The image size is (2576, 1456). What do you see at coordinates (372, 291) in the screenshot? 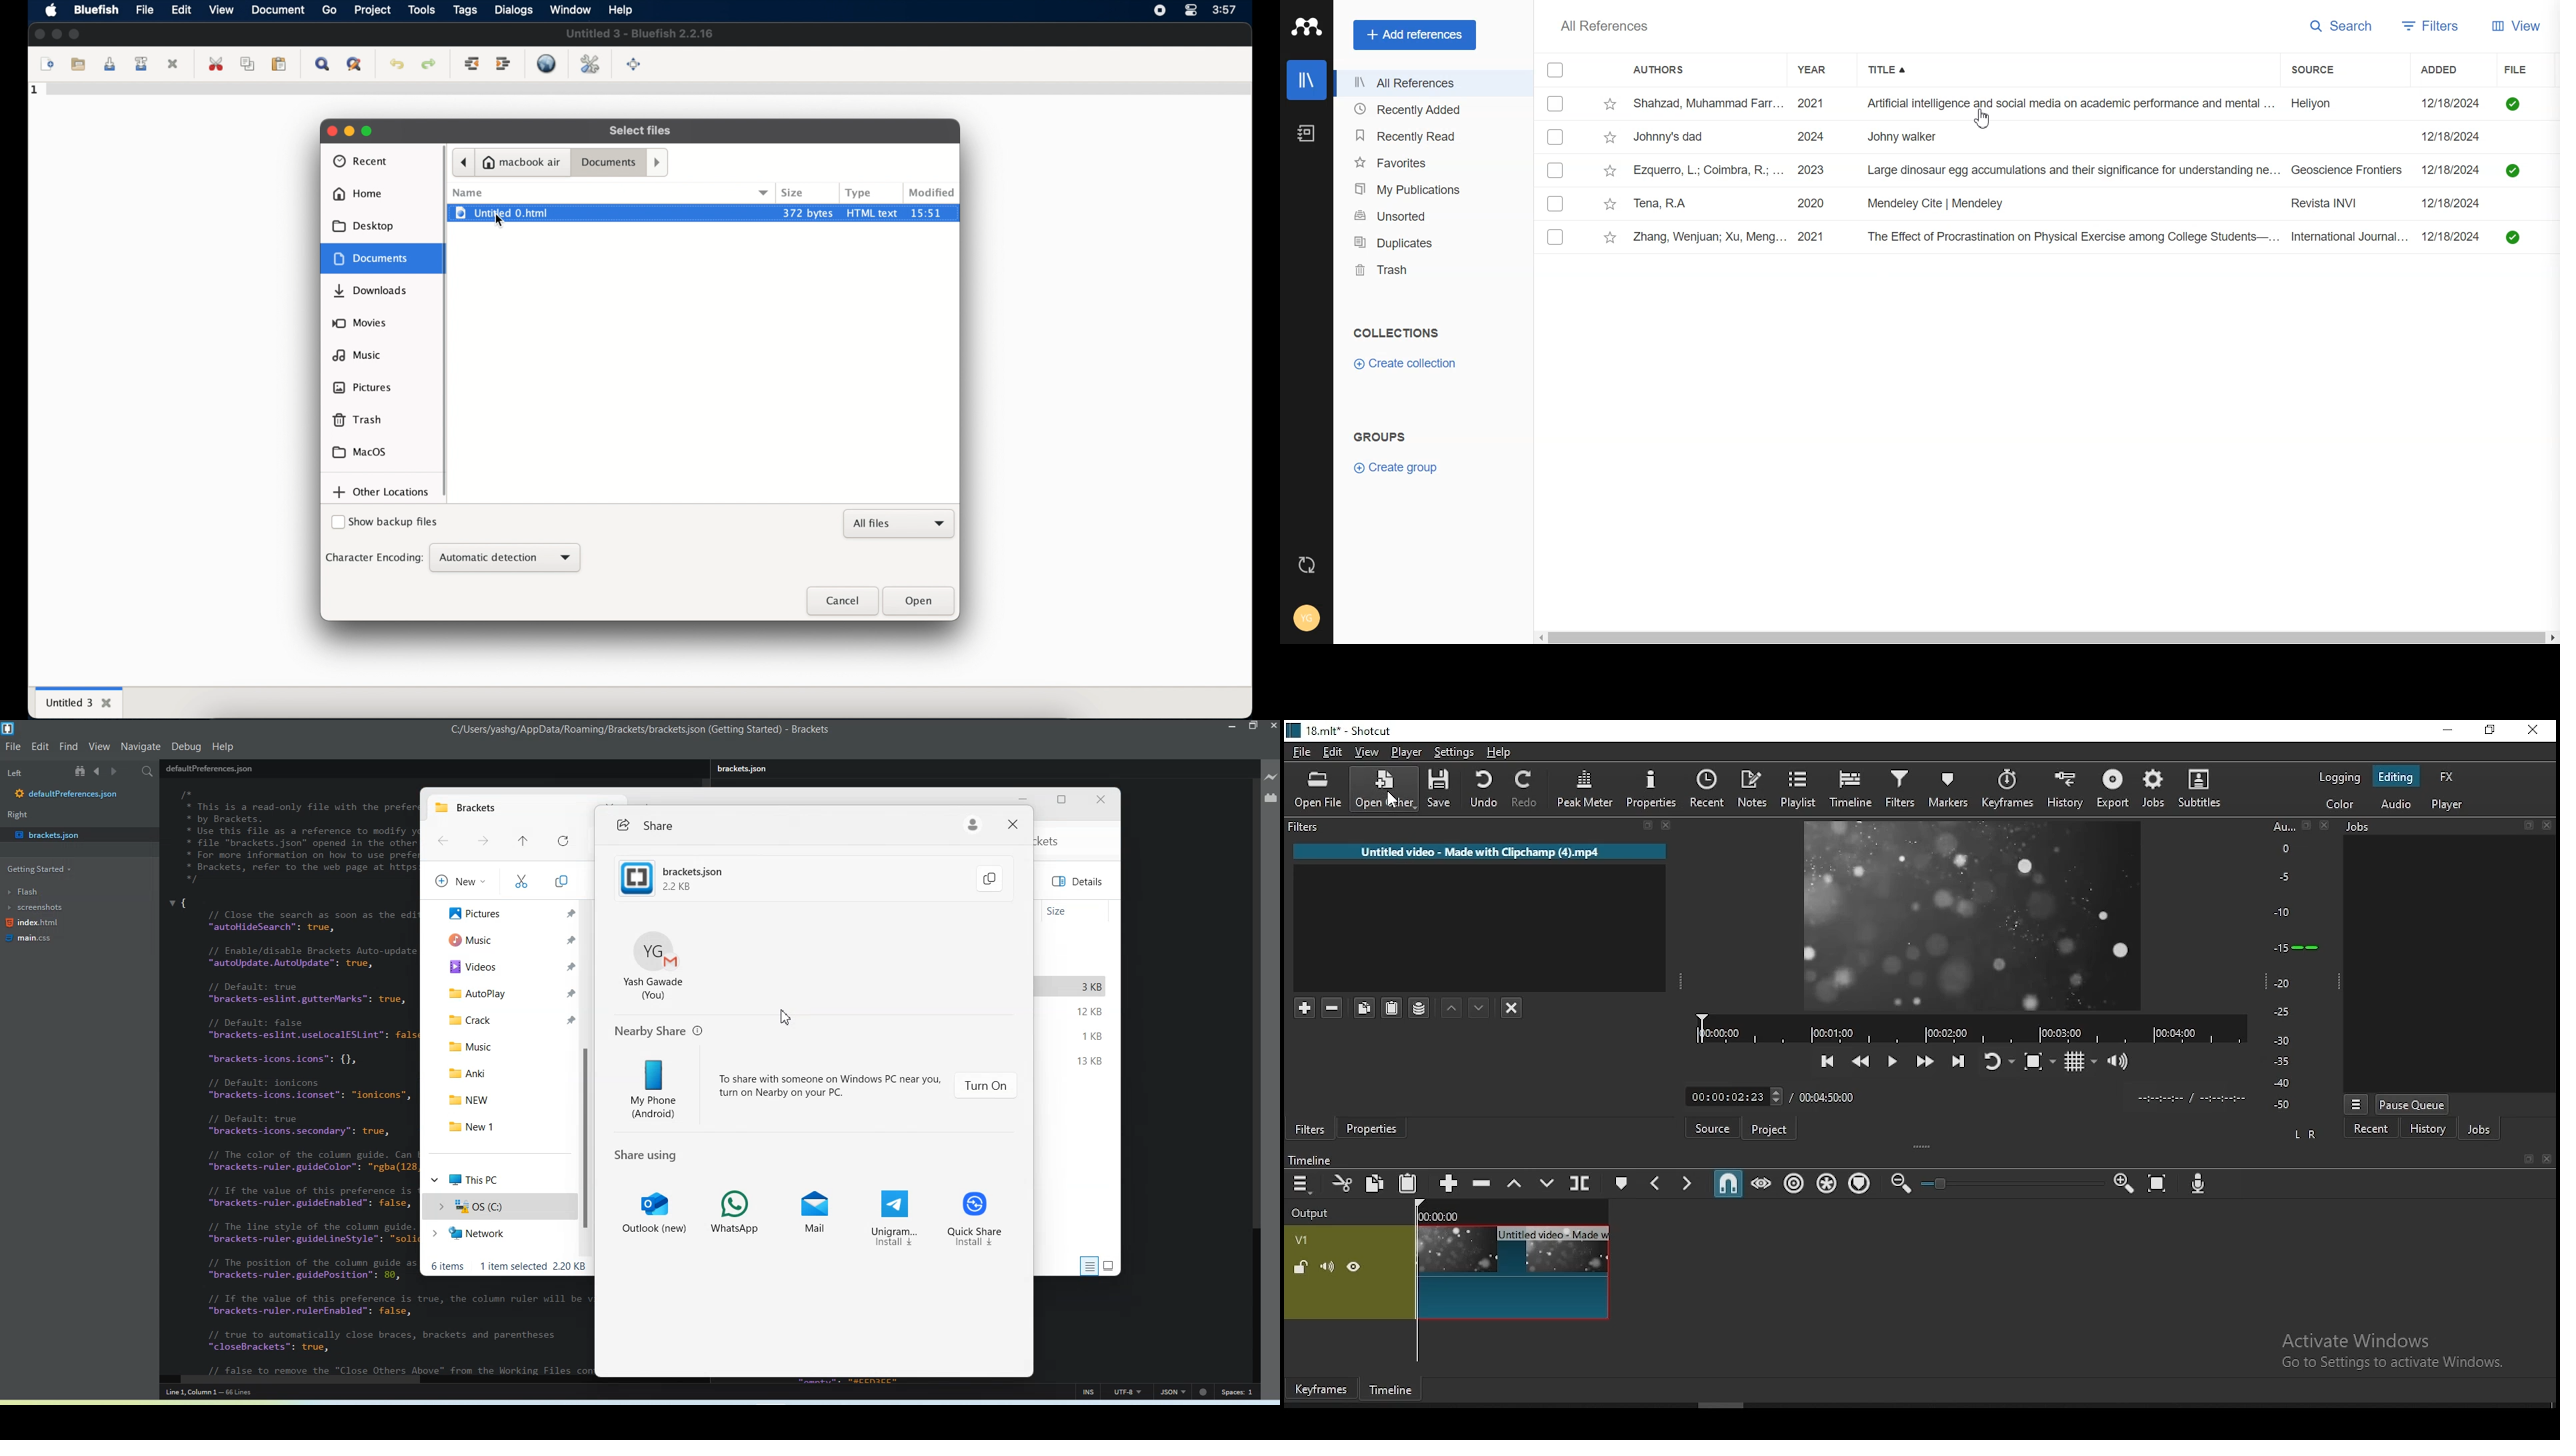
I see `downloads` at bounding box center [372, 291].